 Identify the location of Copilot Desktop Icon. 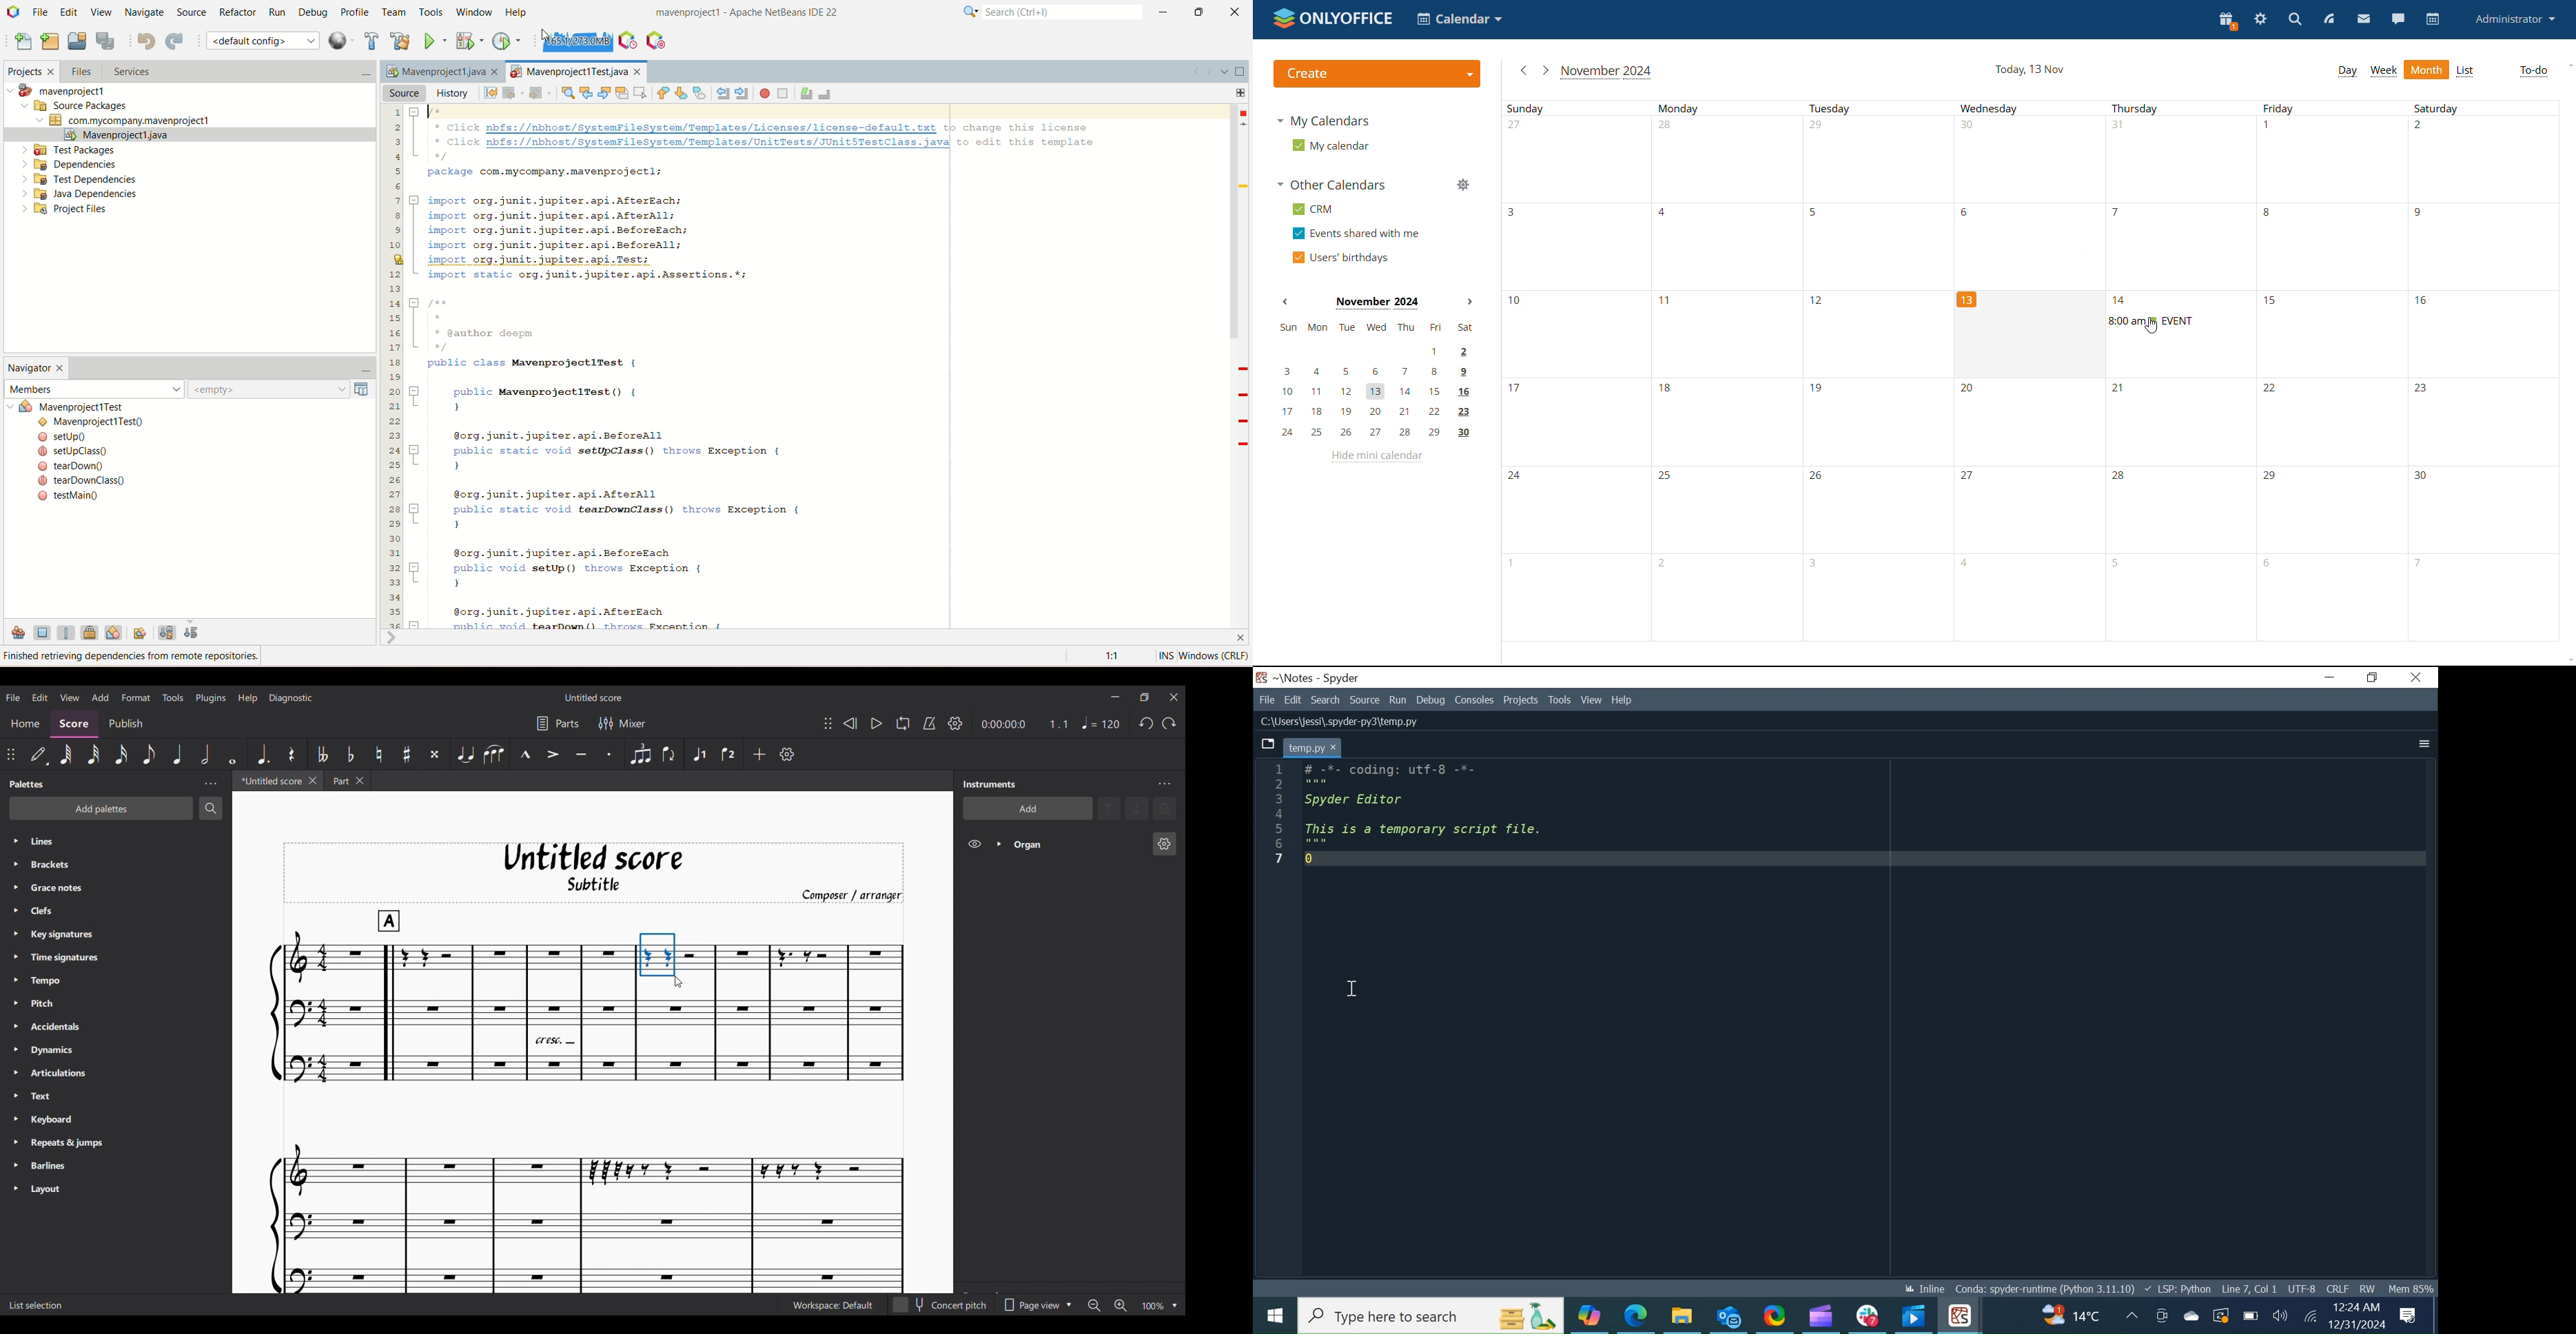
(1593, 1317).